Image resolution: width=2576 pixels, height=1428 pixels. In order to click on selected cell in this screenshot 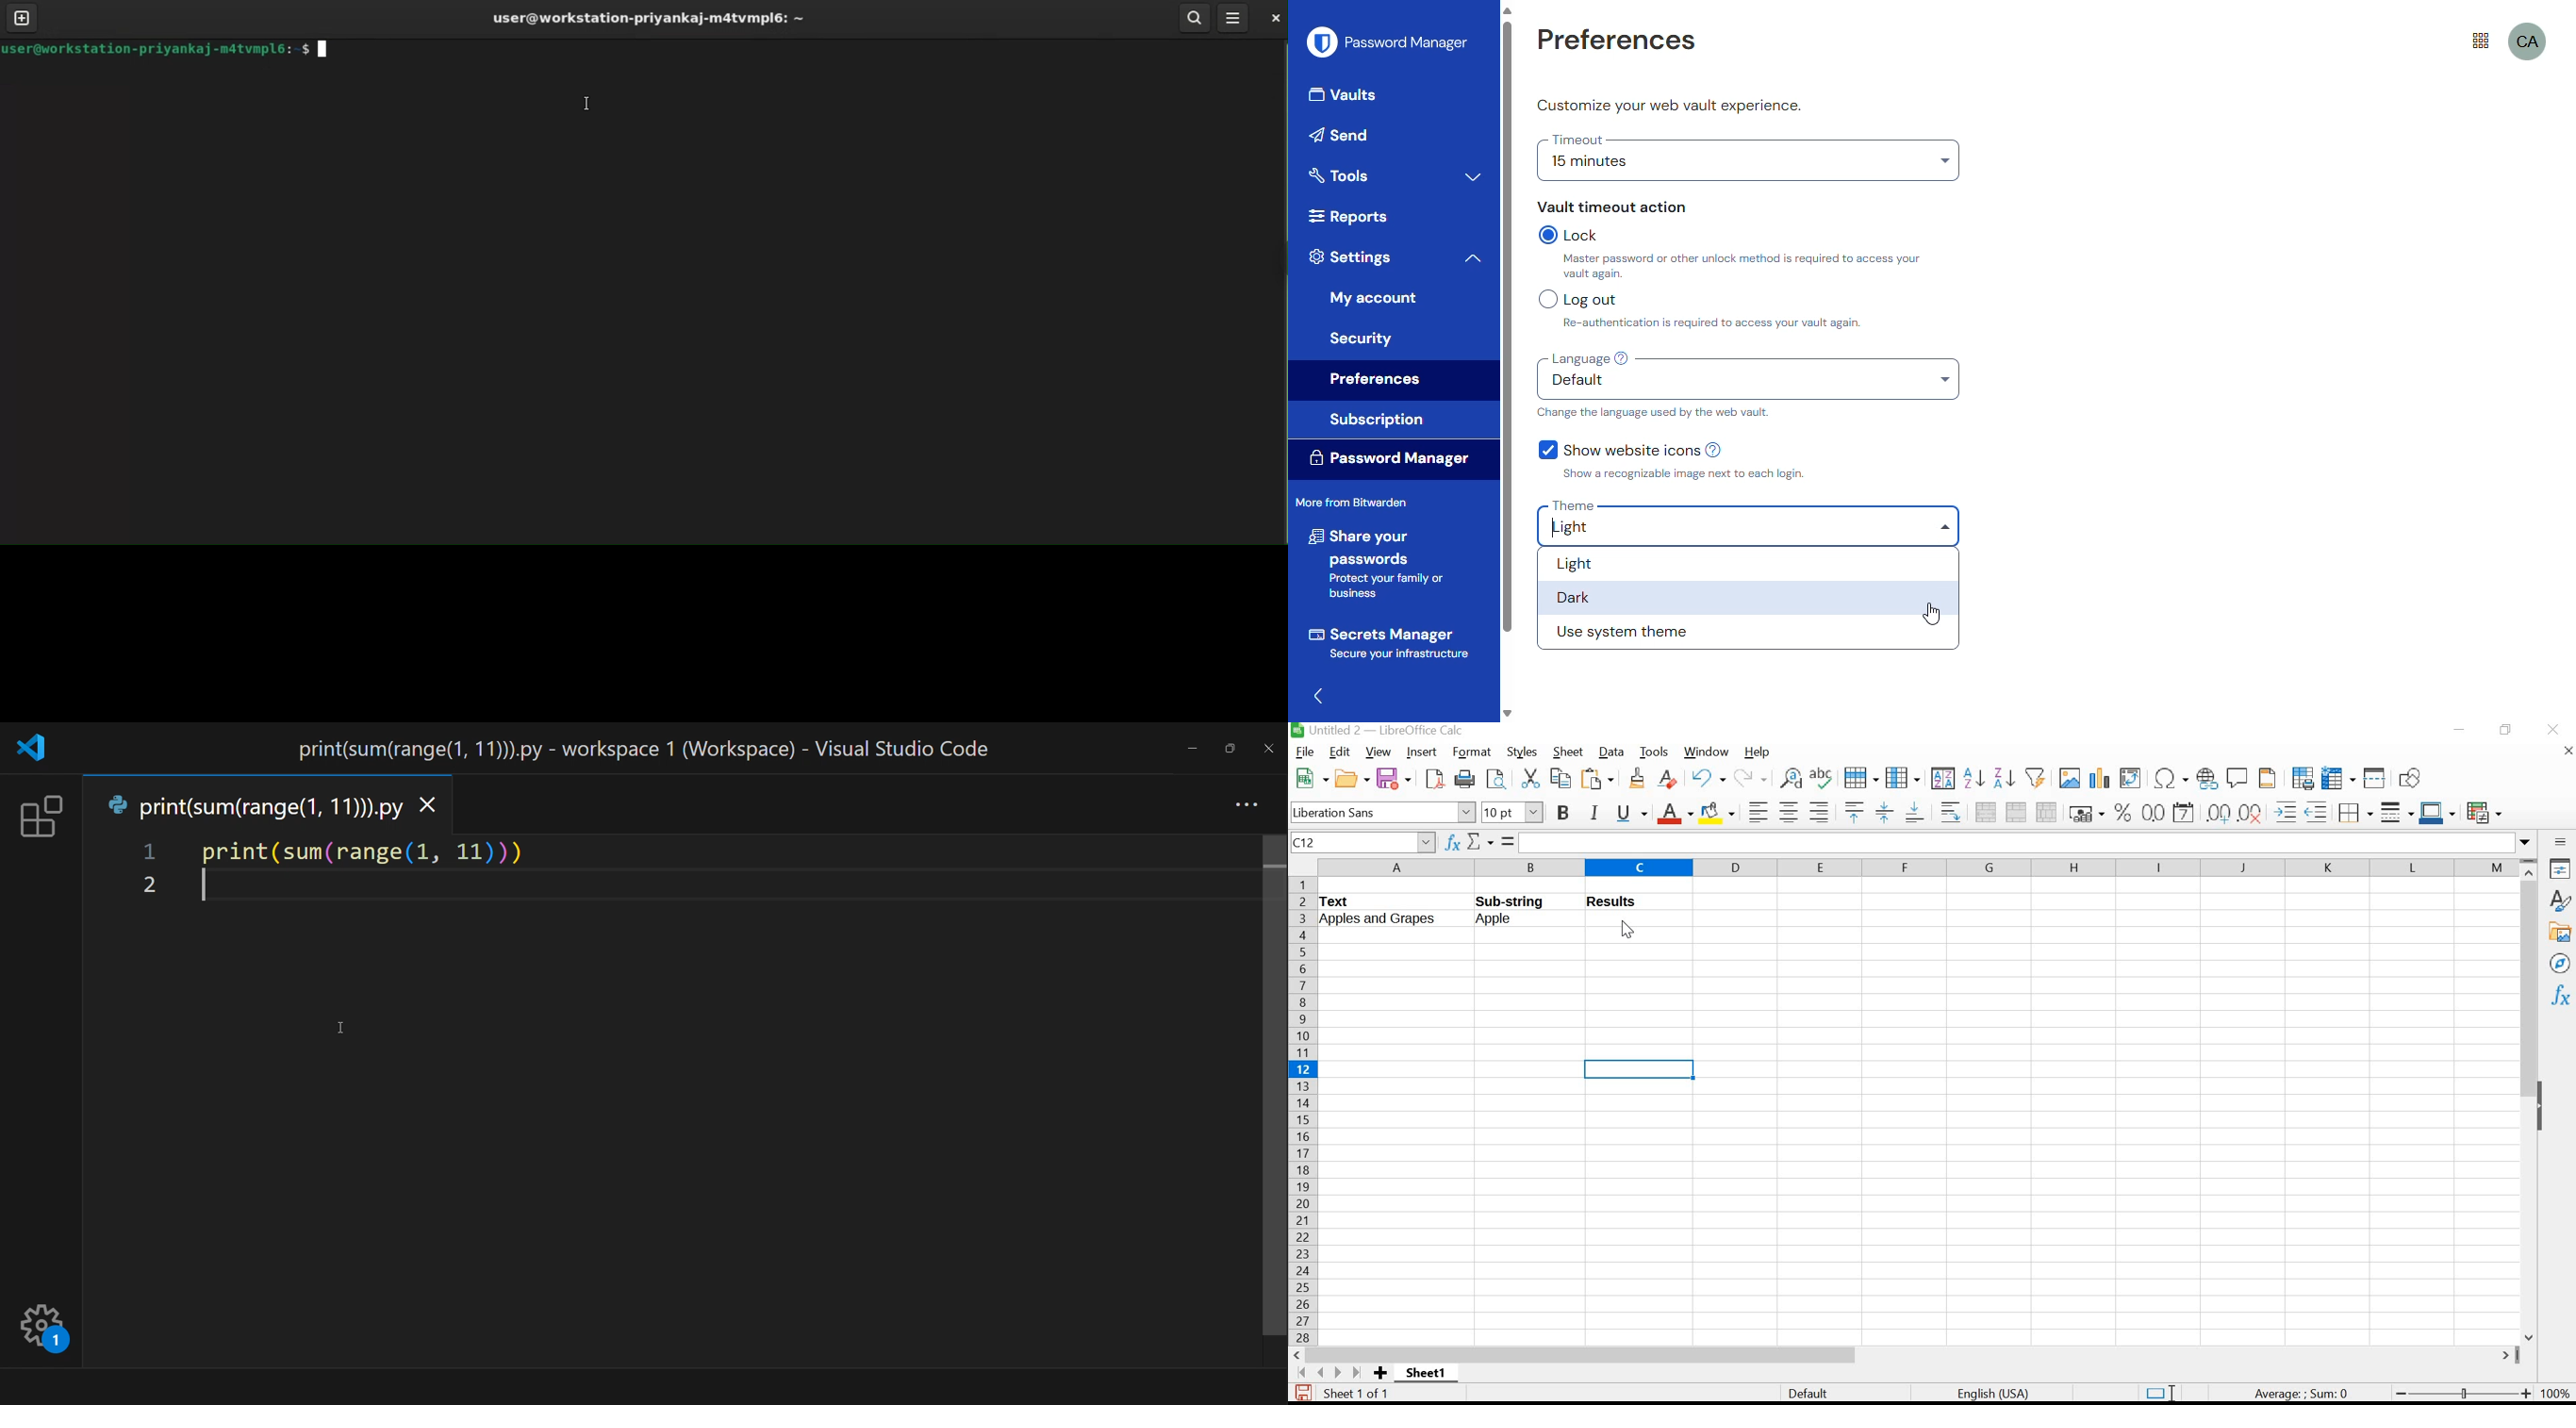, I will do `click(1642, 1072)`.